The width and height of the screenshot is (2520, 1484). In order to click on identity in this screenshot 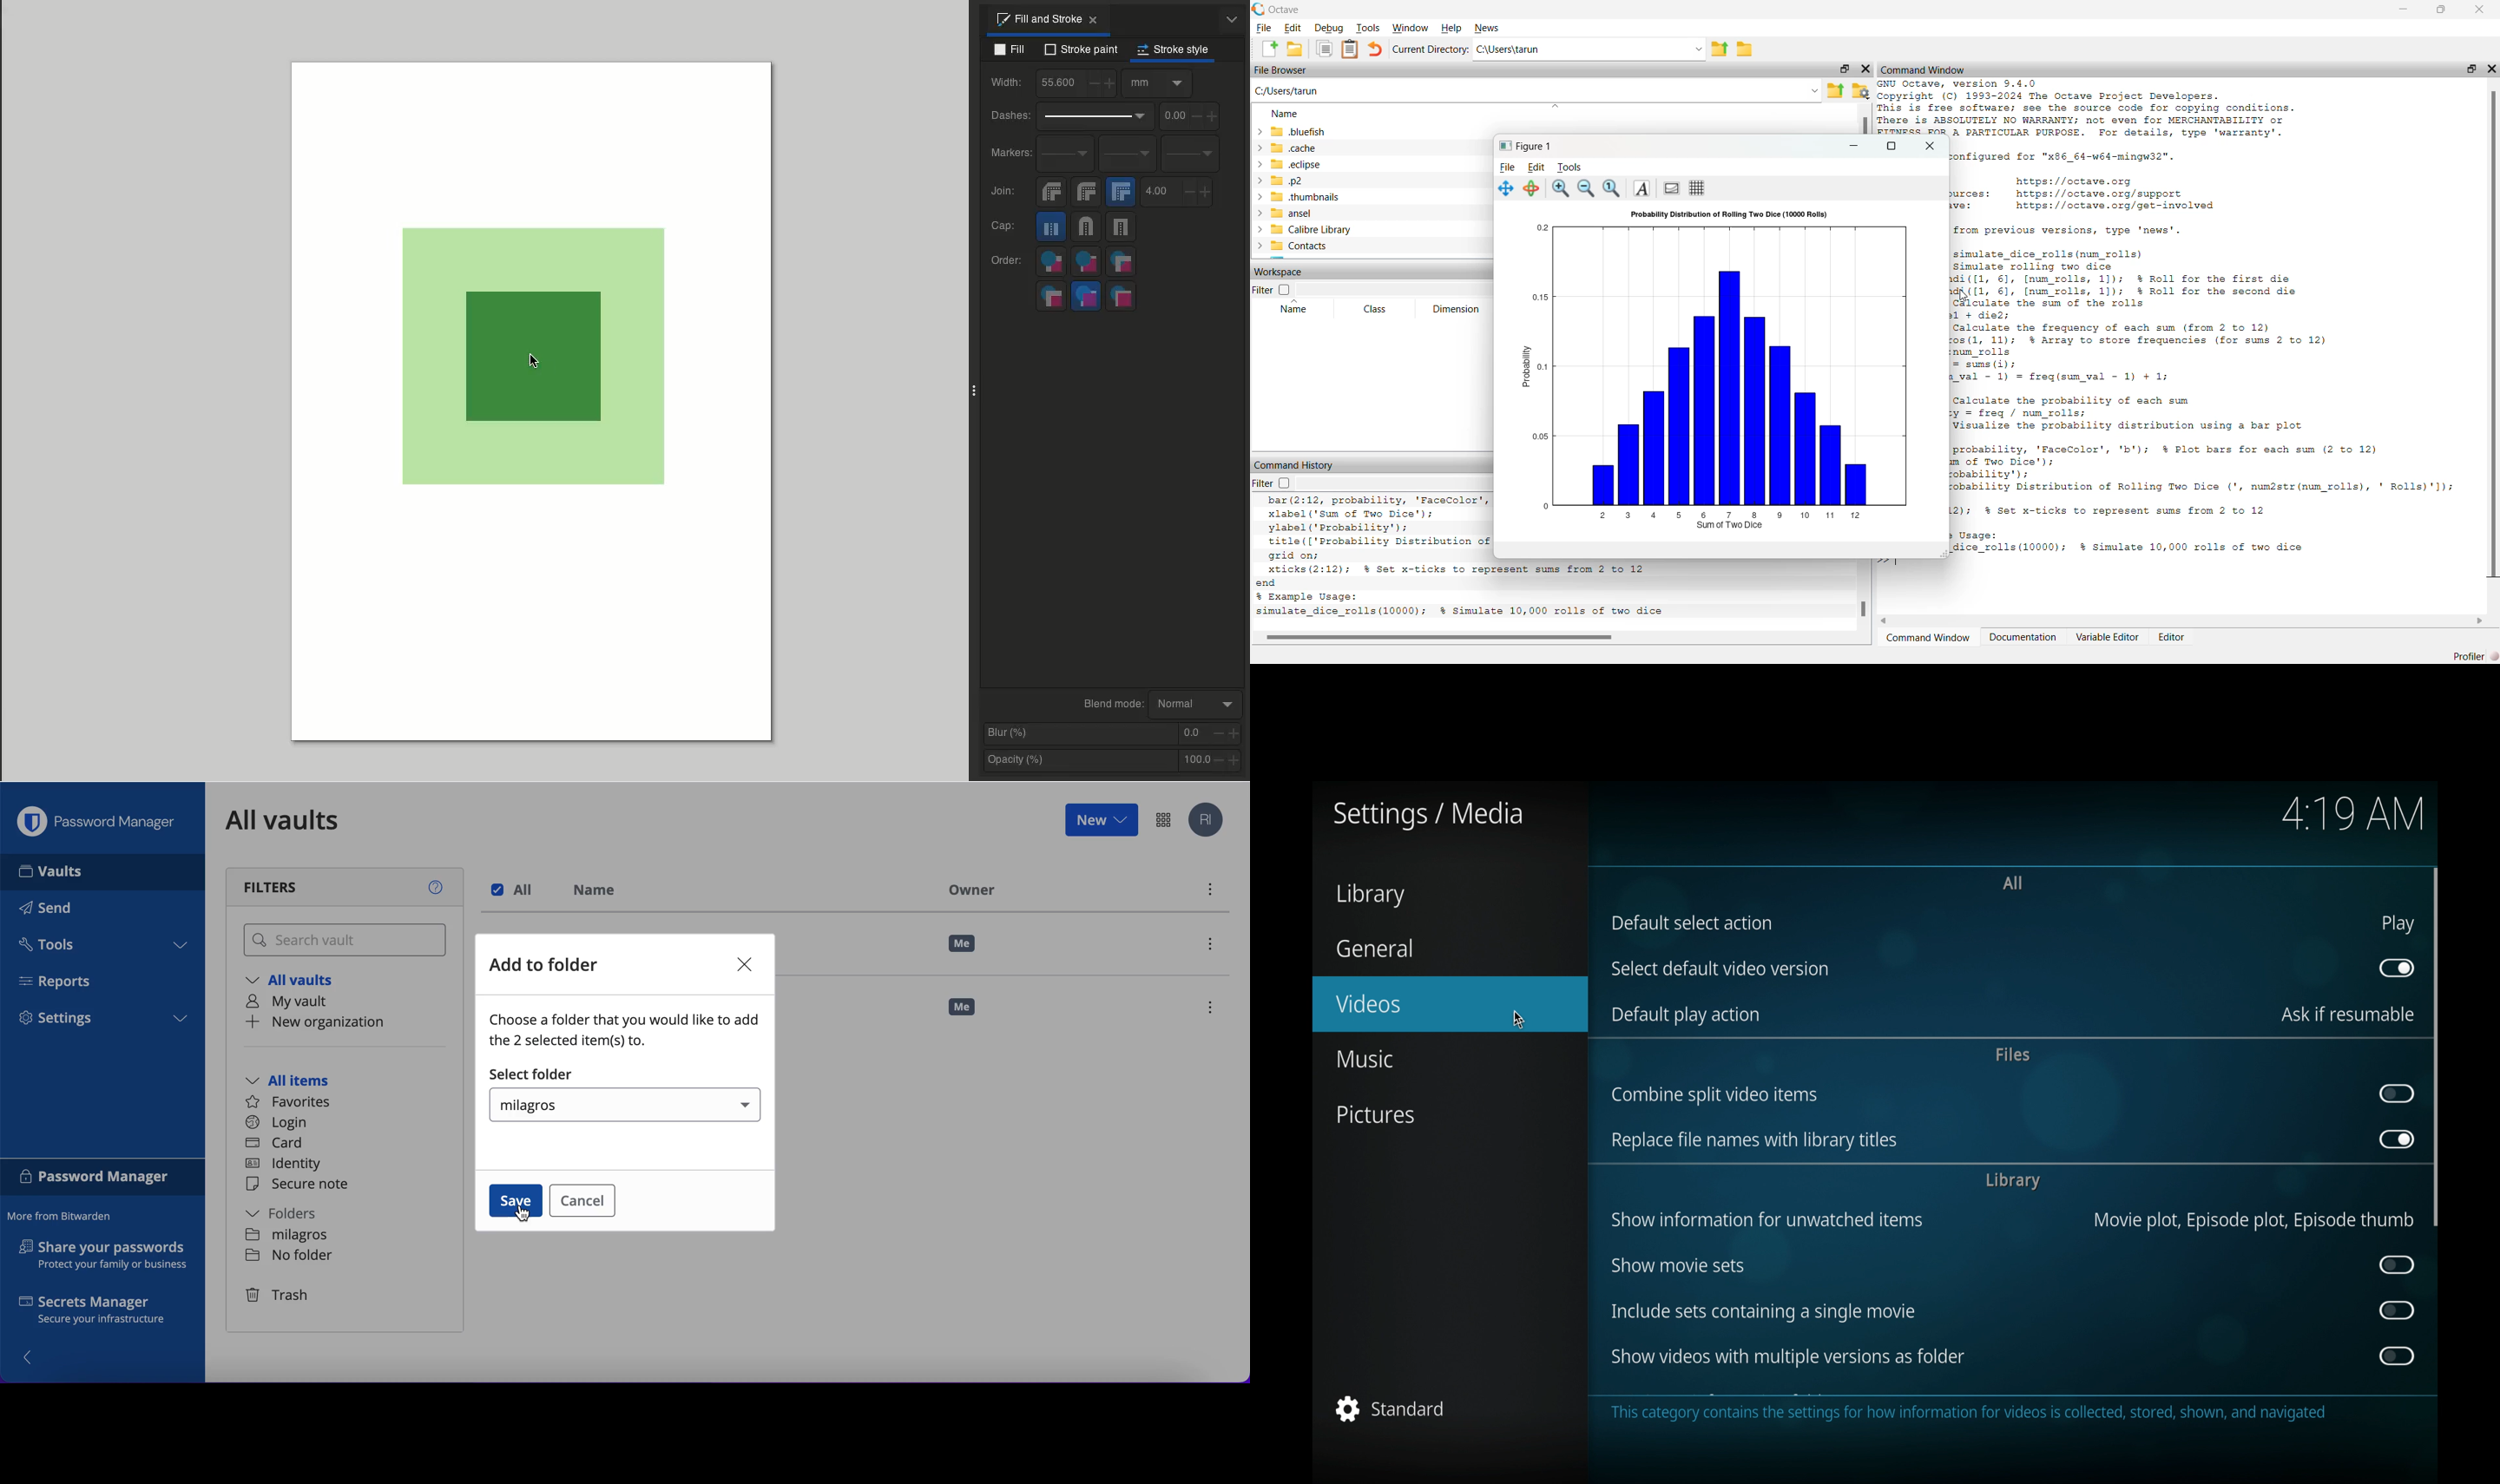, I will do `click(288, 1164)`.